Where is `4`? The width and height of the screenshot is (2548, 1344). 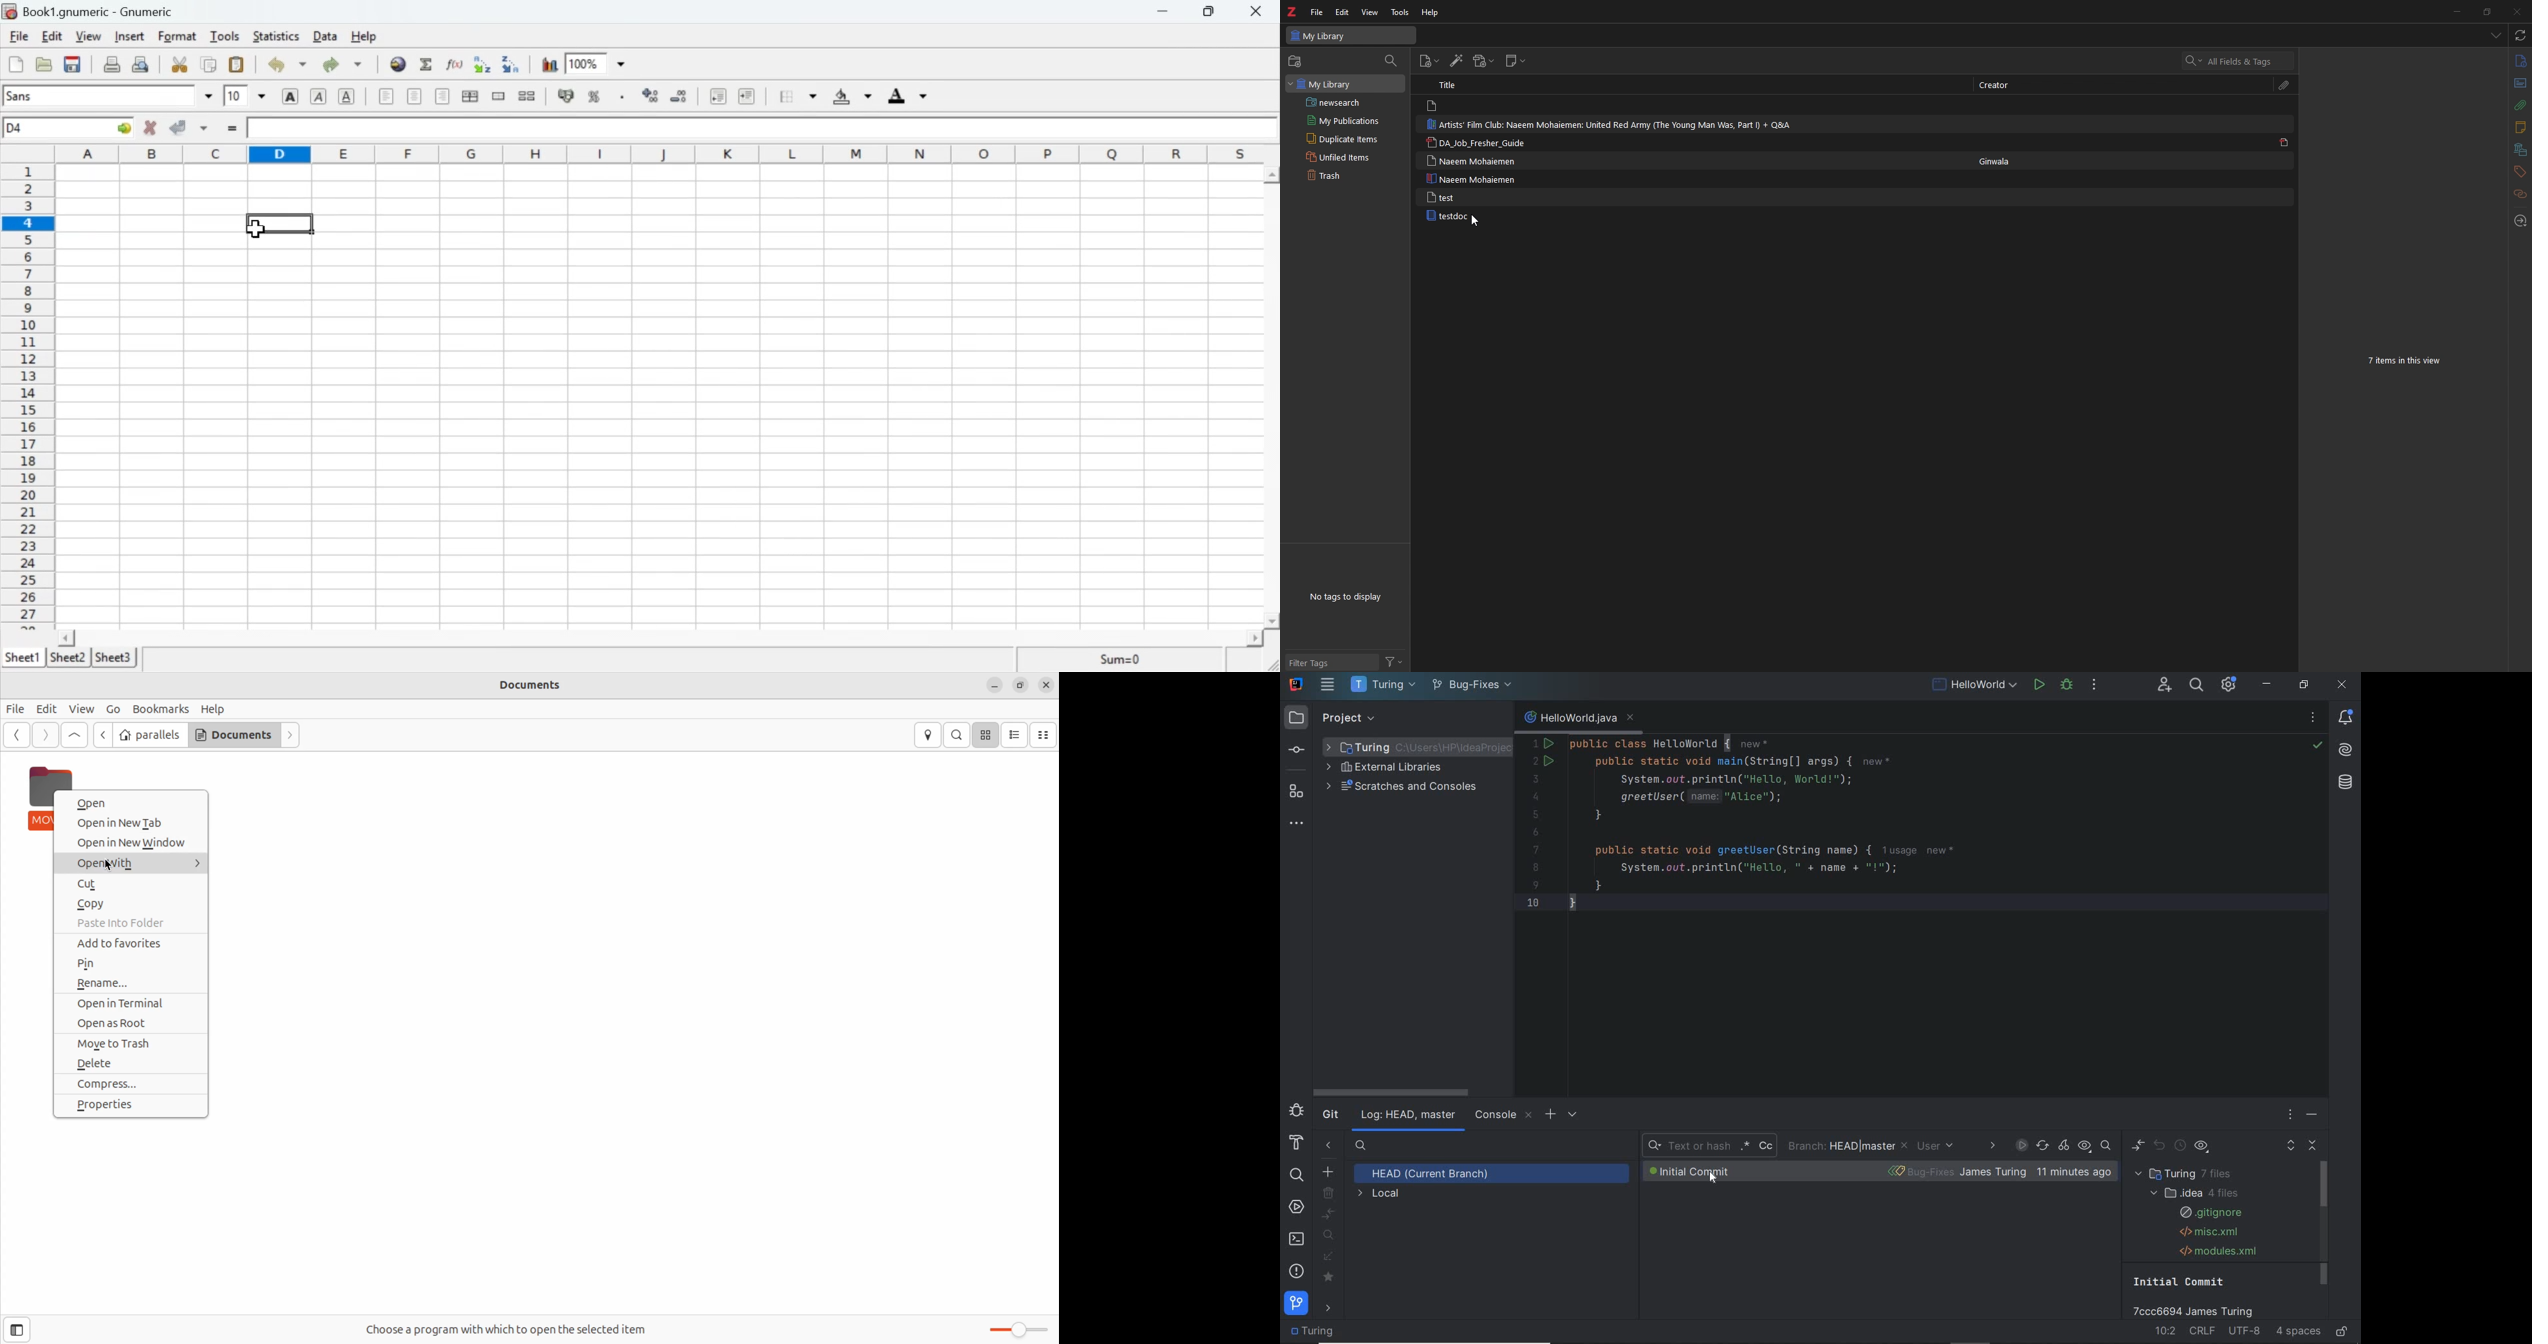
4 is located at coordinates (1536, 797).